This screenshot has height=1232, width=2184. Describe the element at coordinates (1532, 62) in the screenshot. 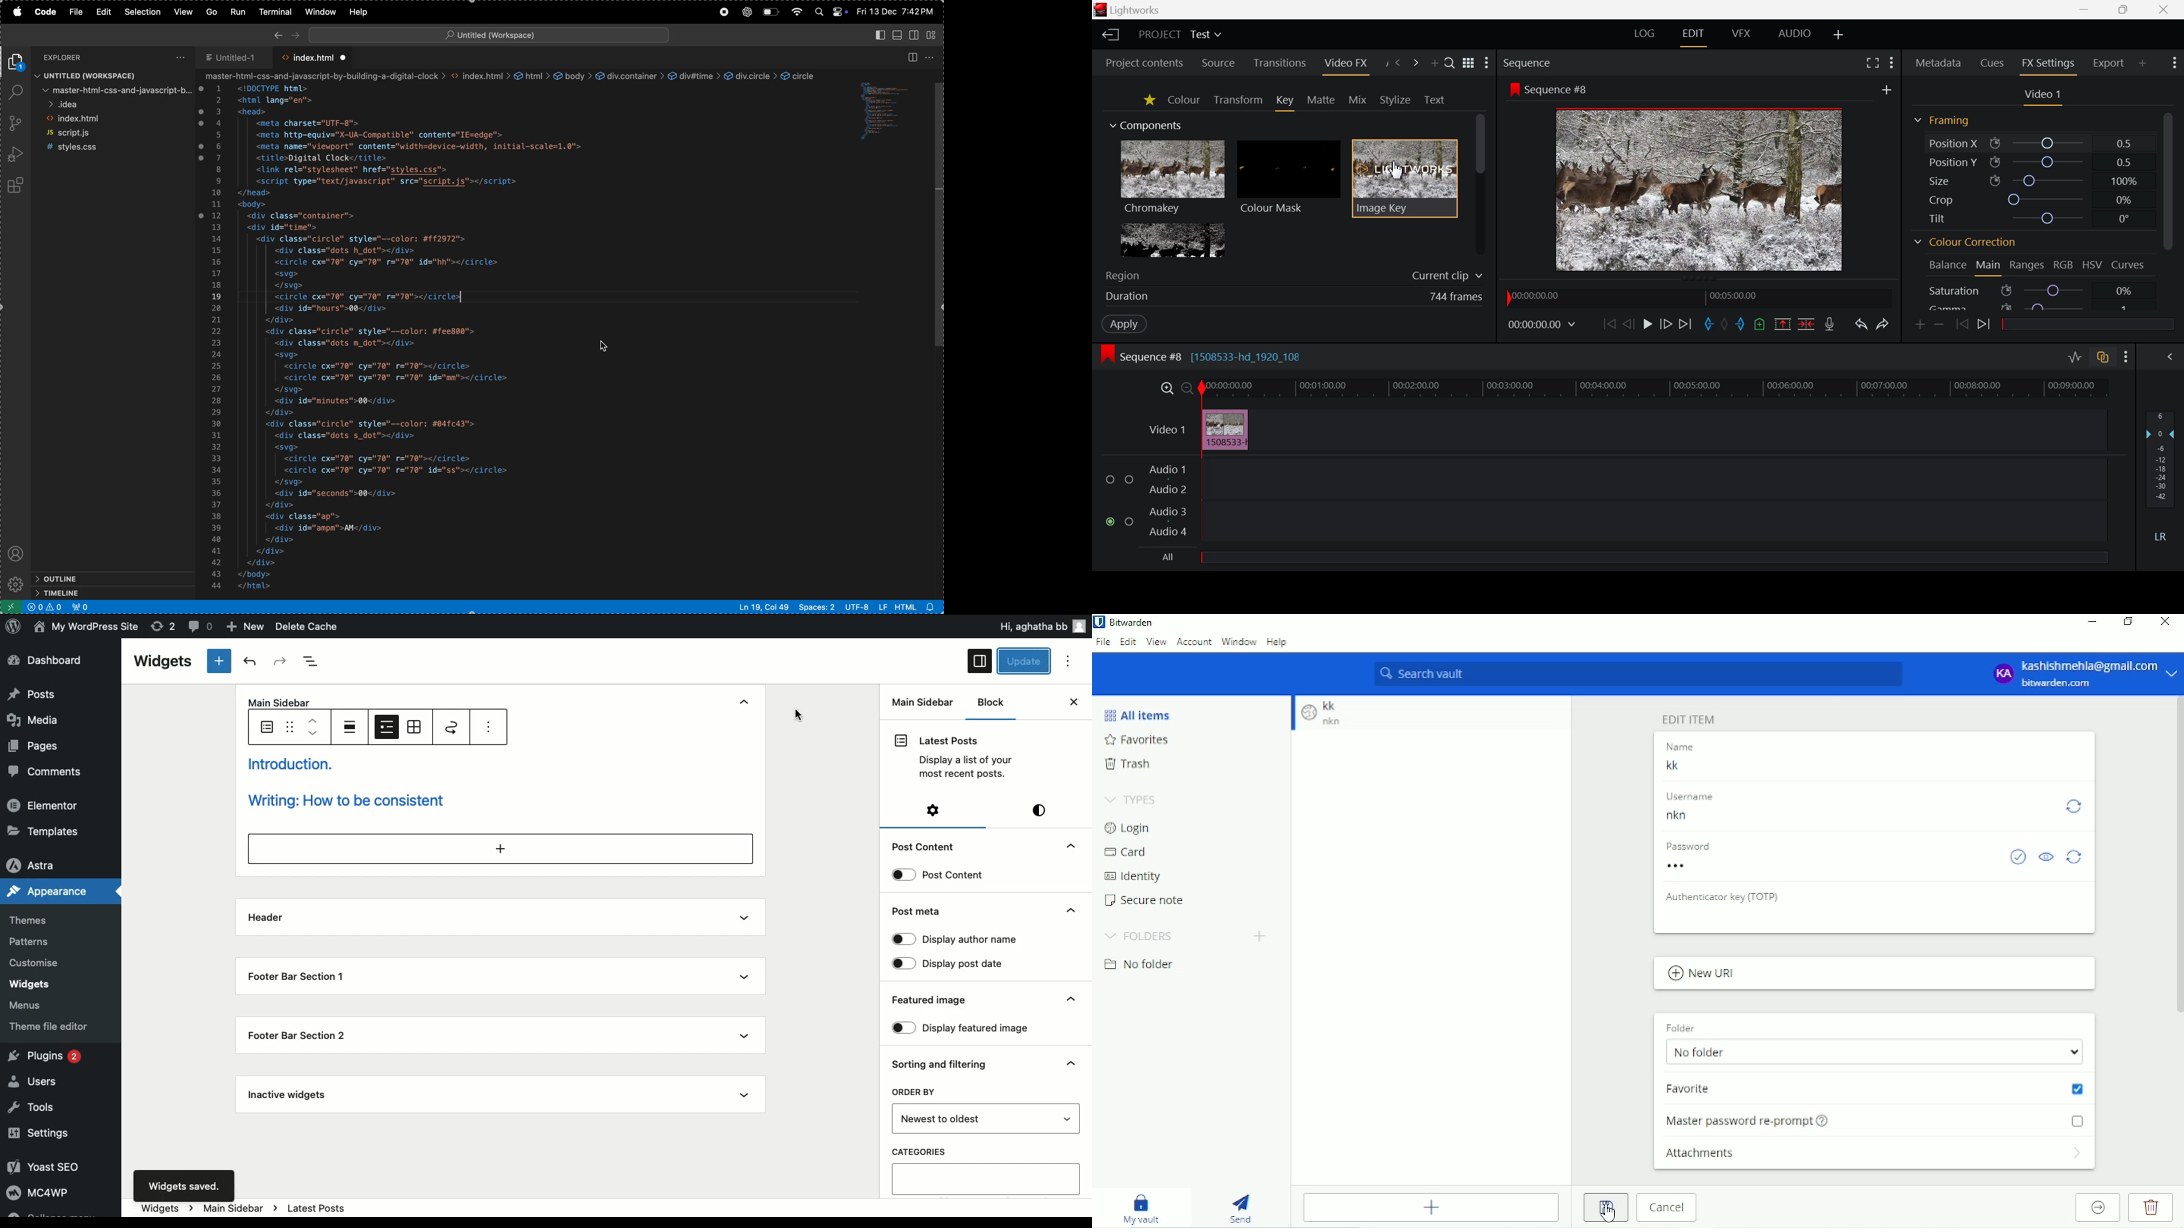

I see `Sequence` at that location.